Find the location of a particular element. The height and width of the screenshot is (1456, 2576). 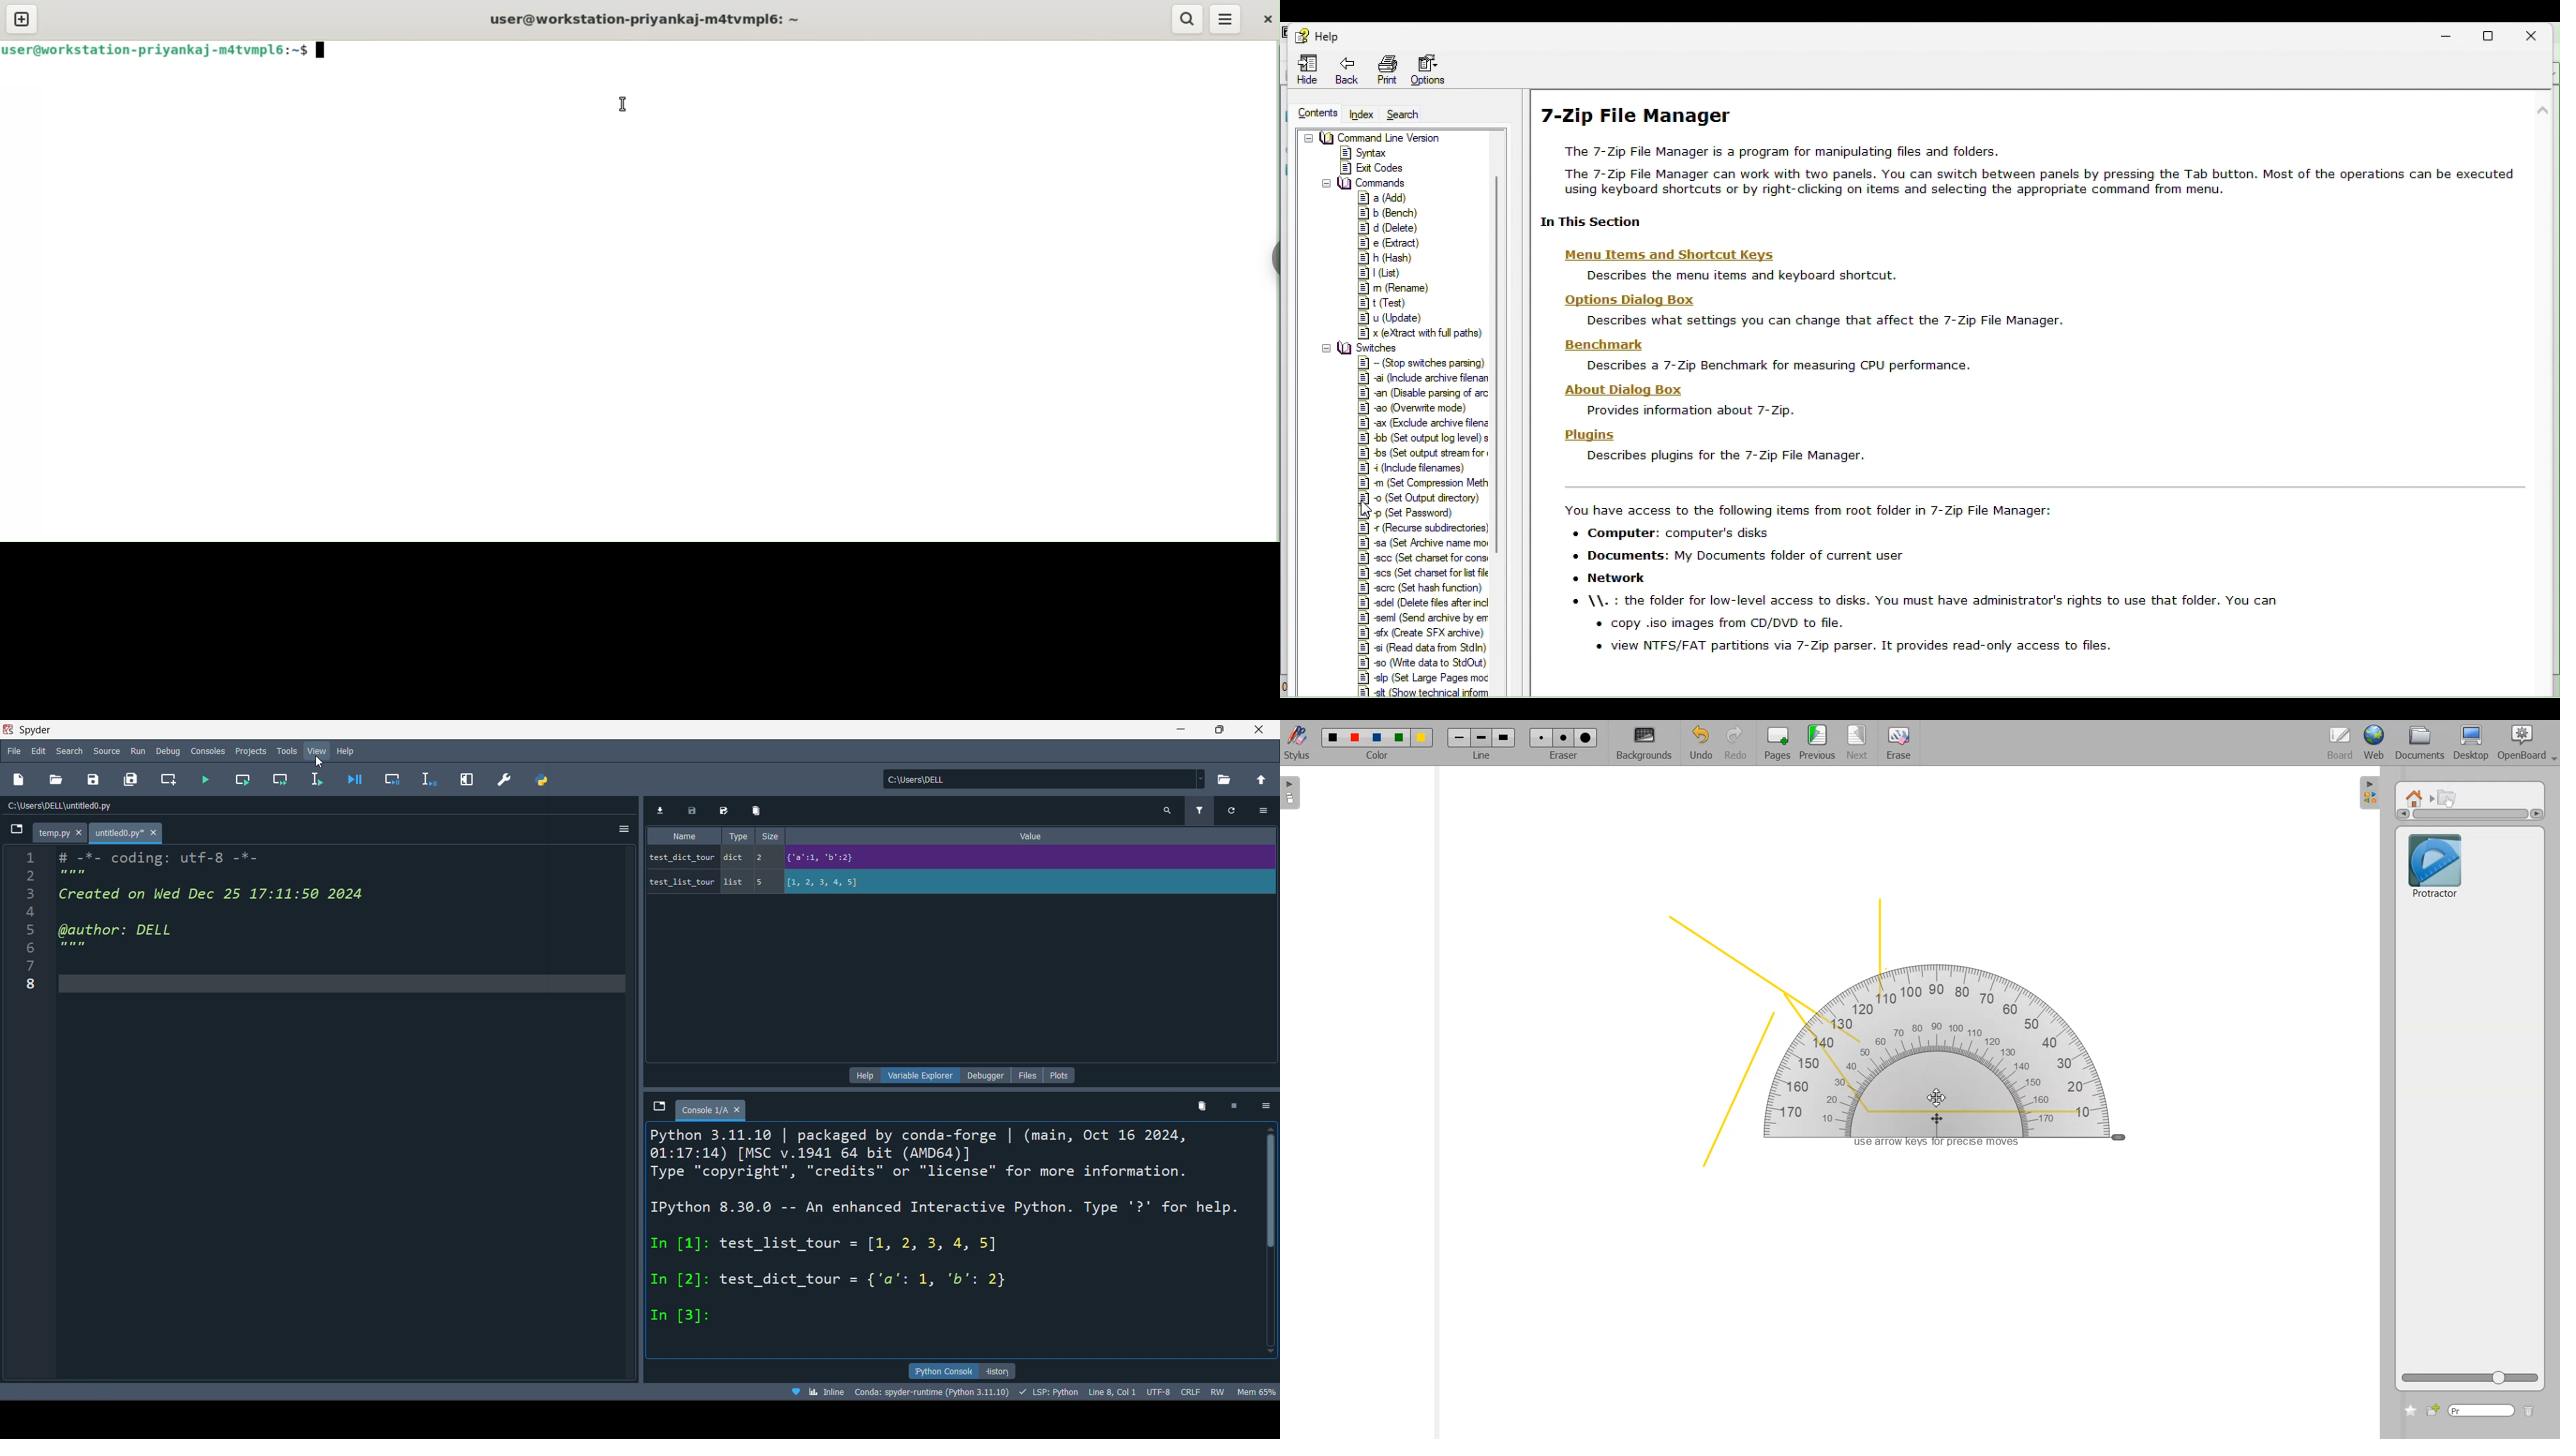

projects is located at coordinates (251, 751).